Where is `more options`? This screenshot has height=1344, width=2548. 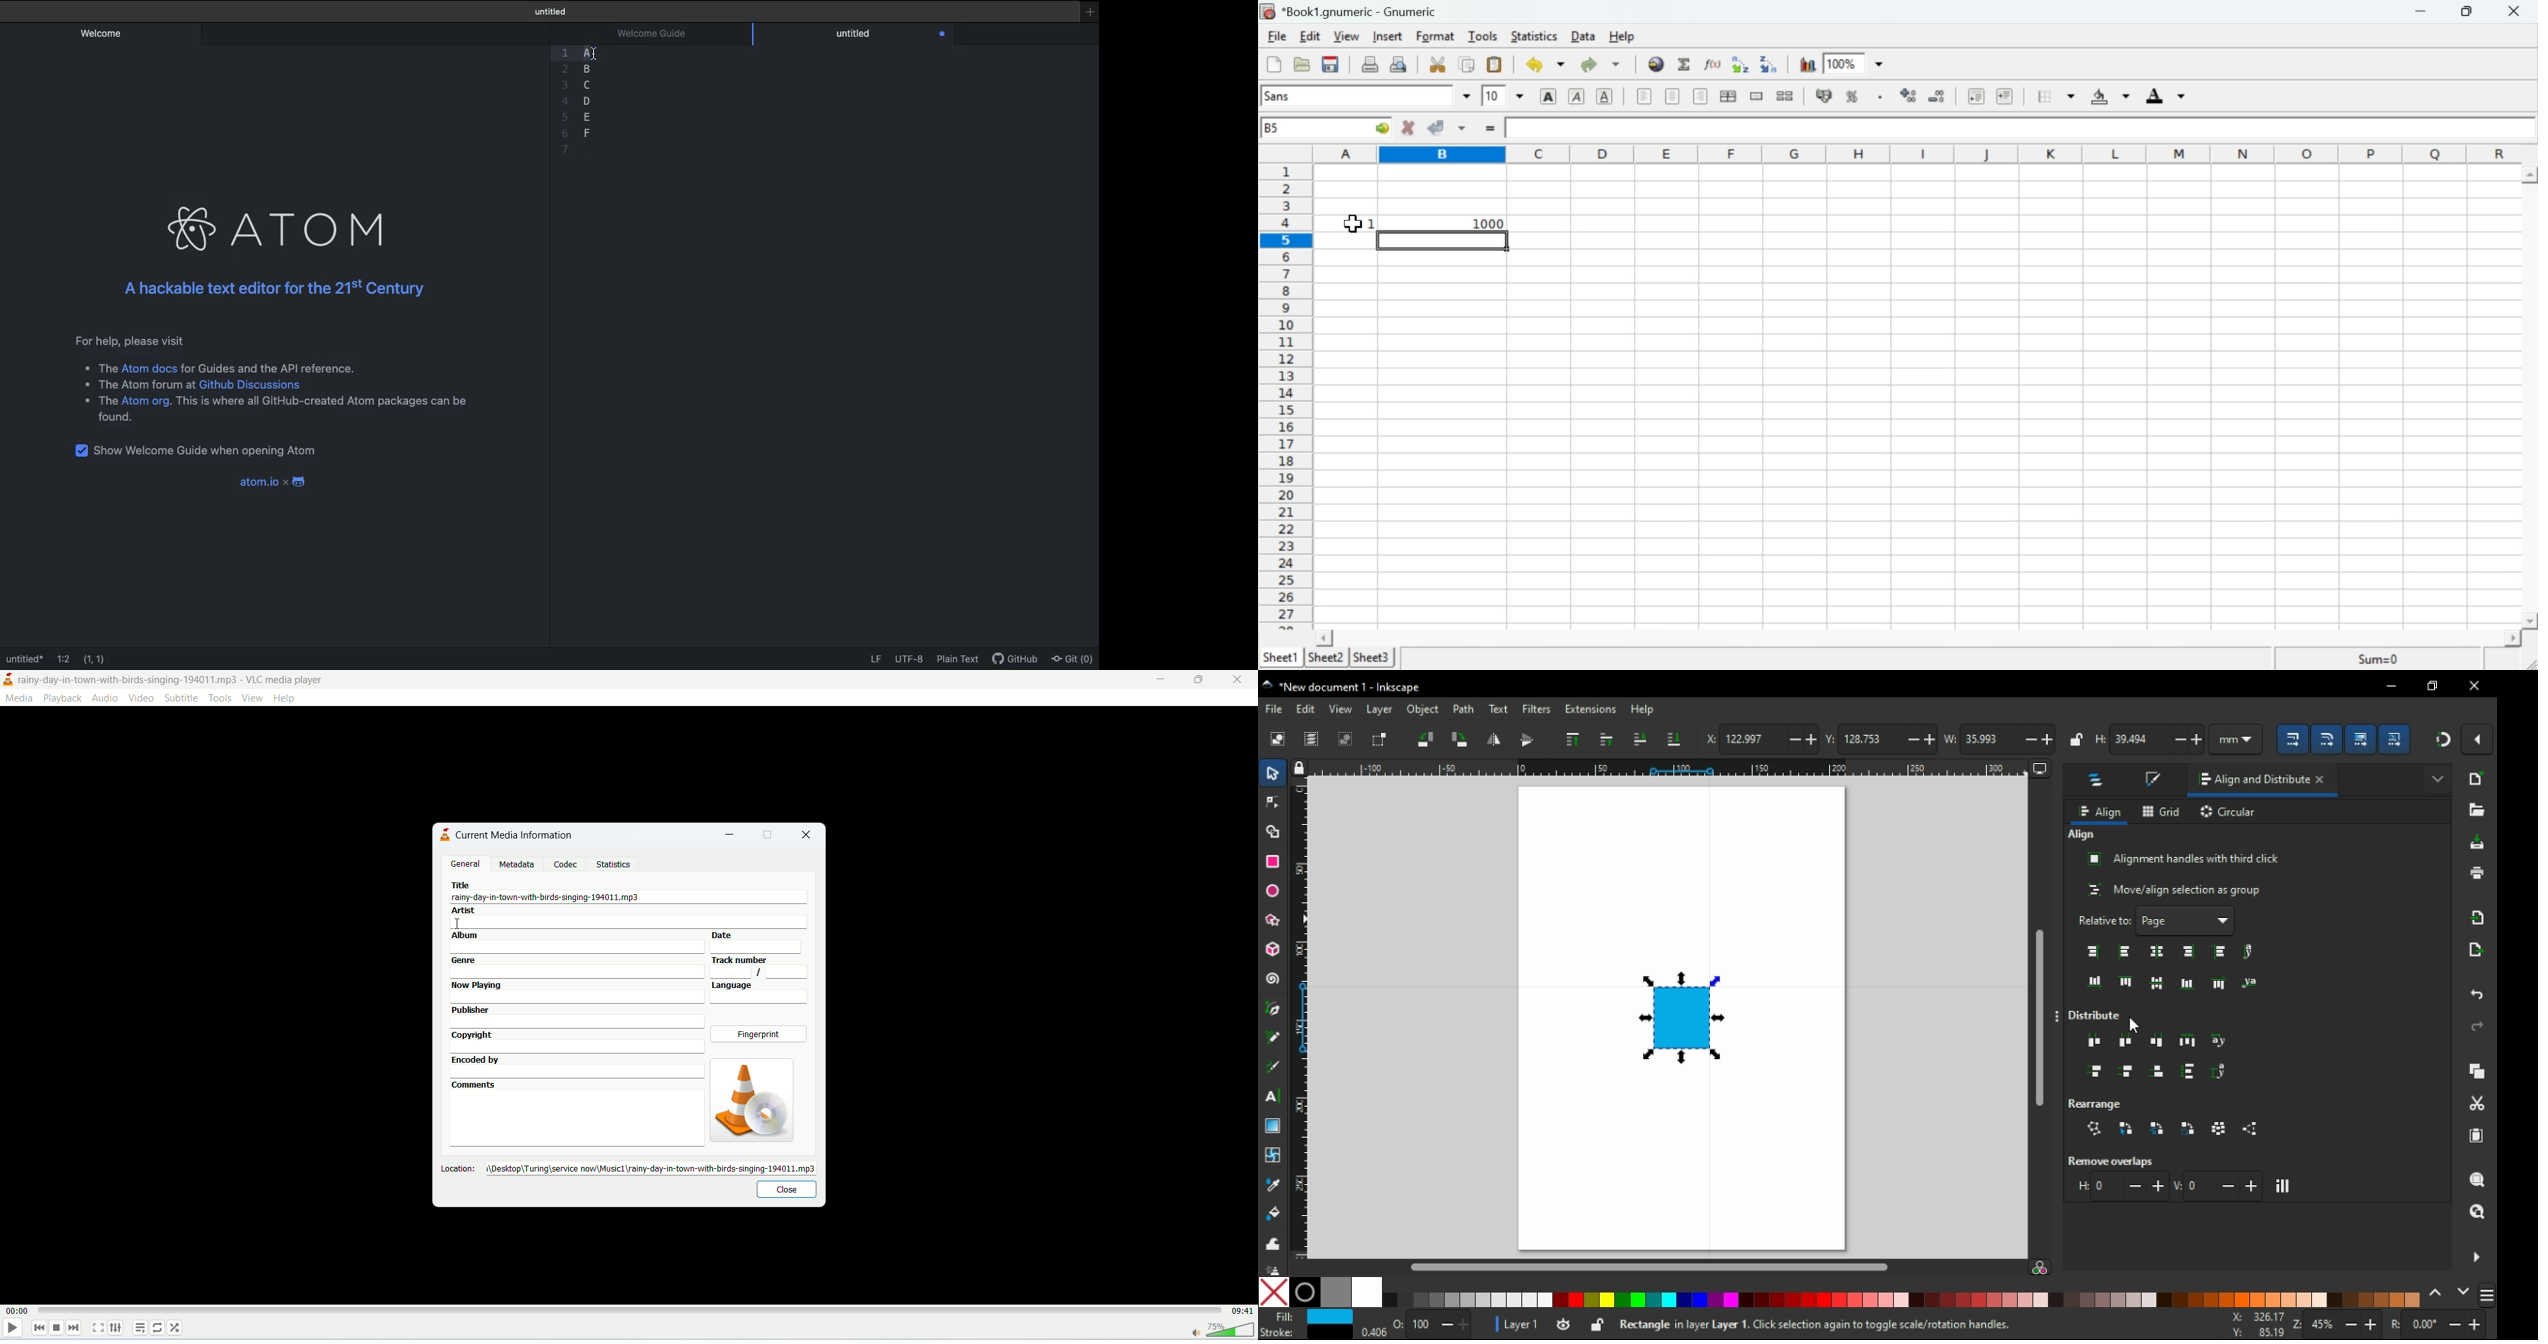 more options is located at coordinates (2476, 1256).